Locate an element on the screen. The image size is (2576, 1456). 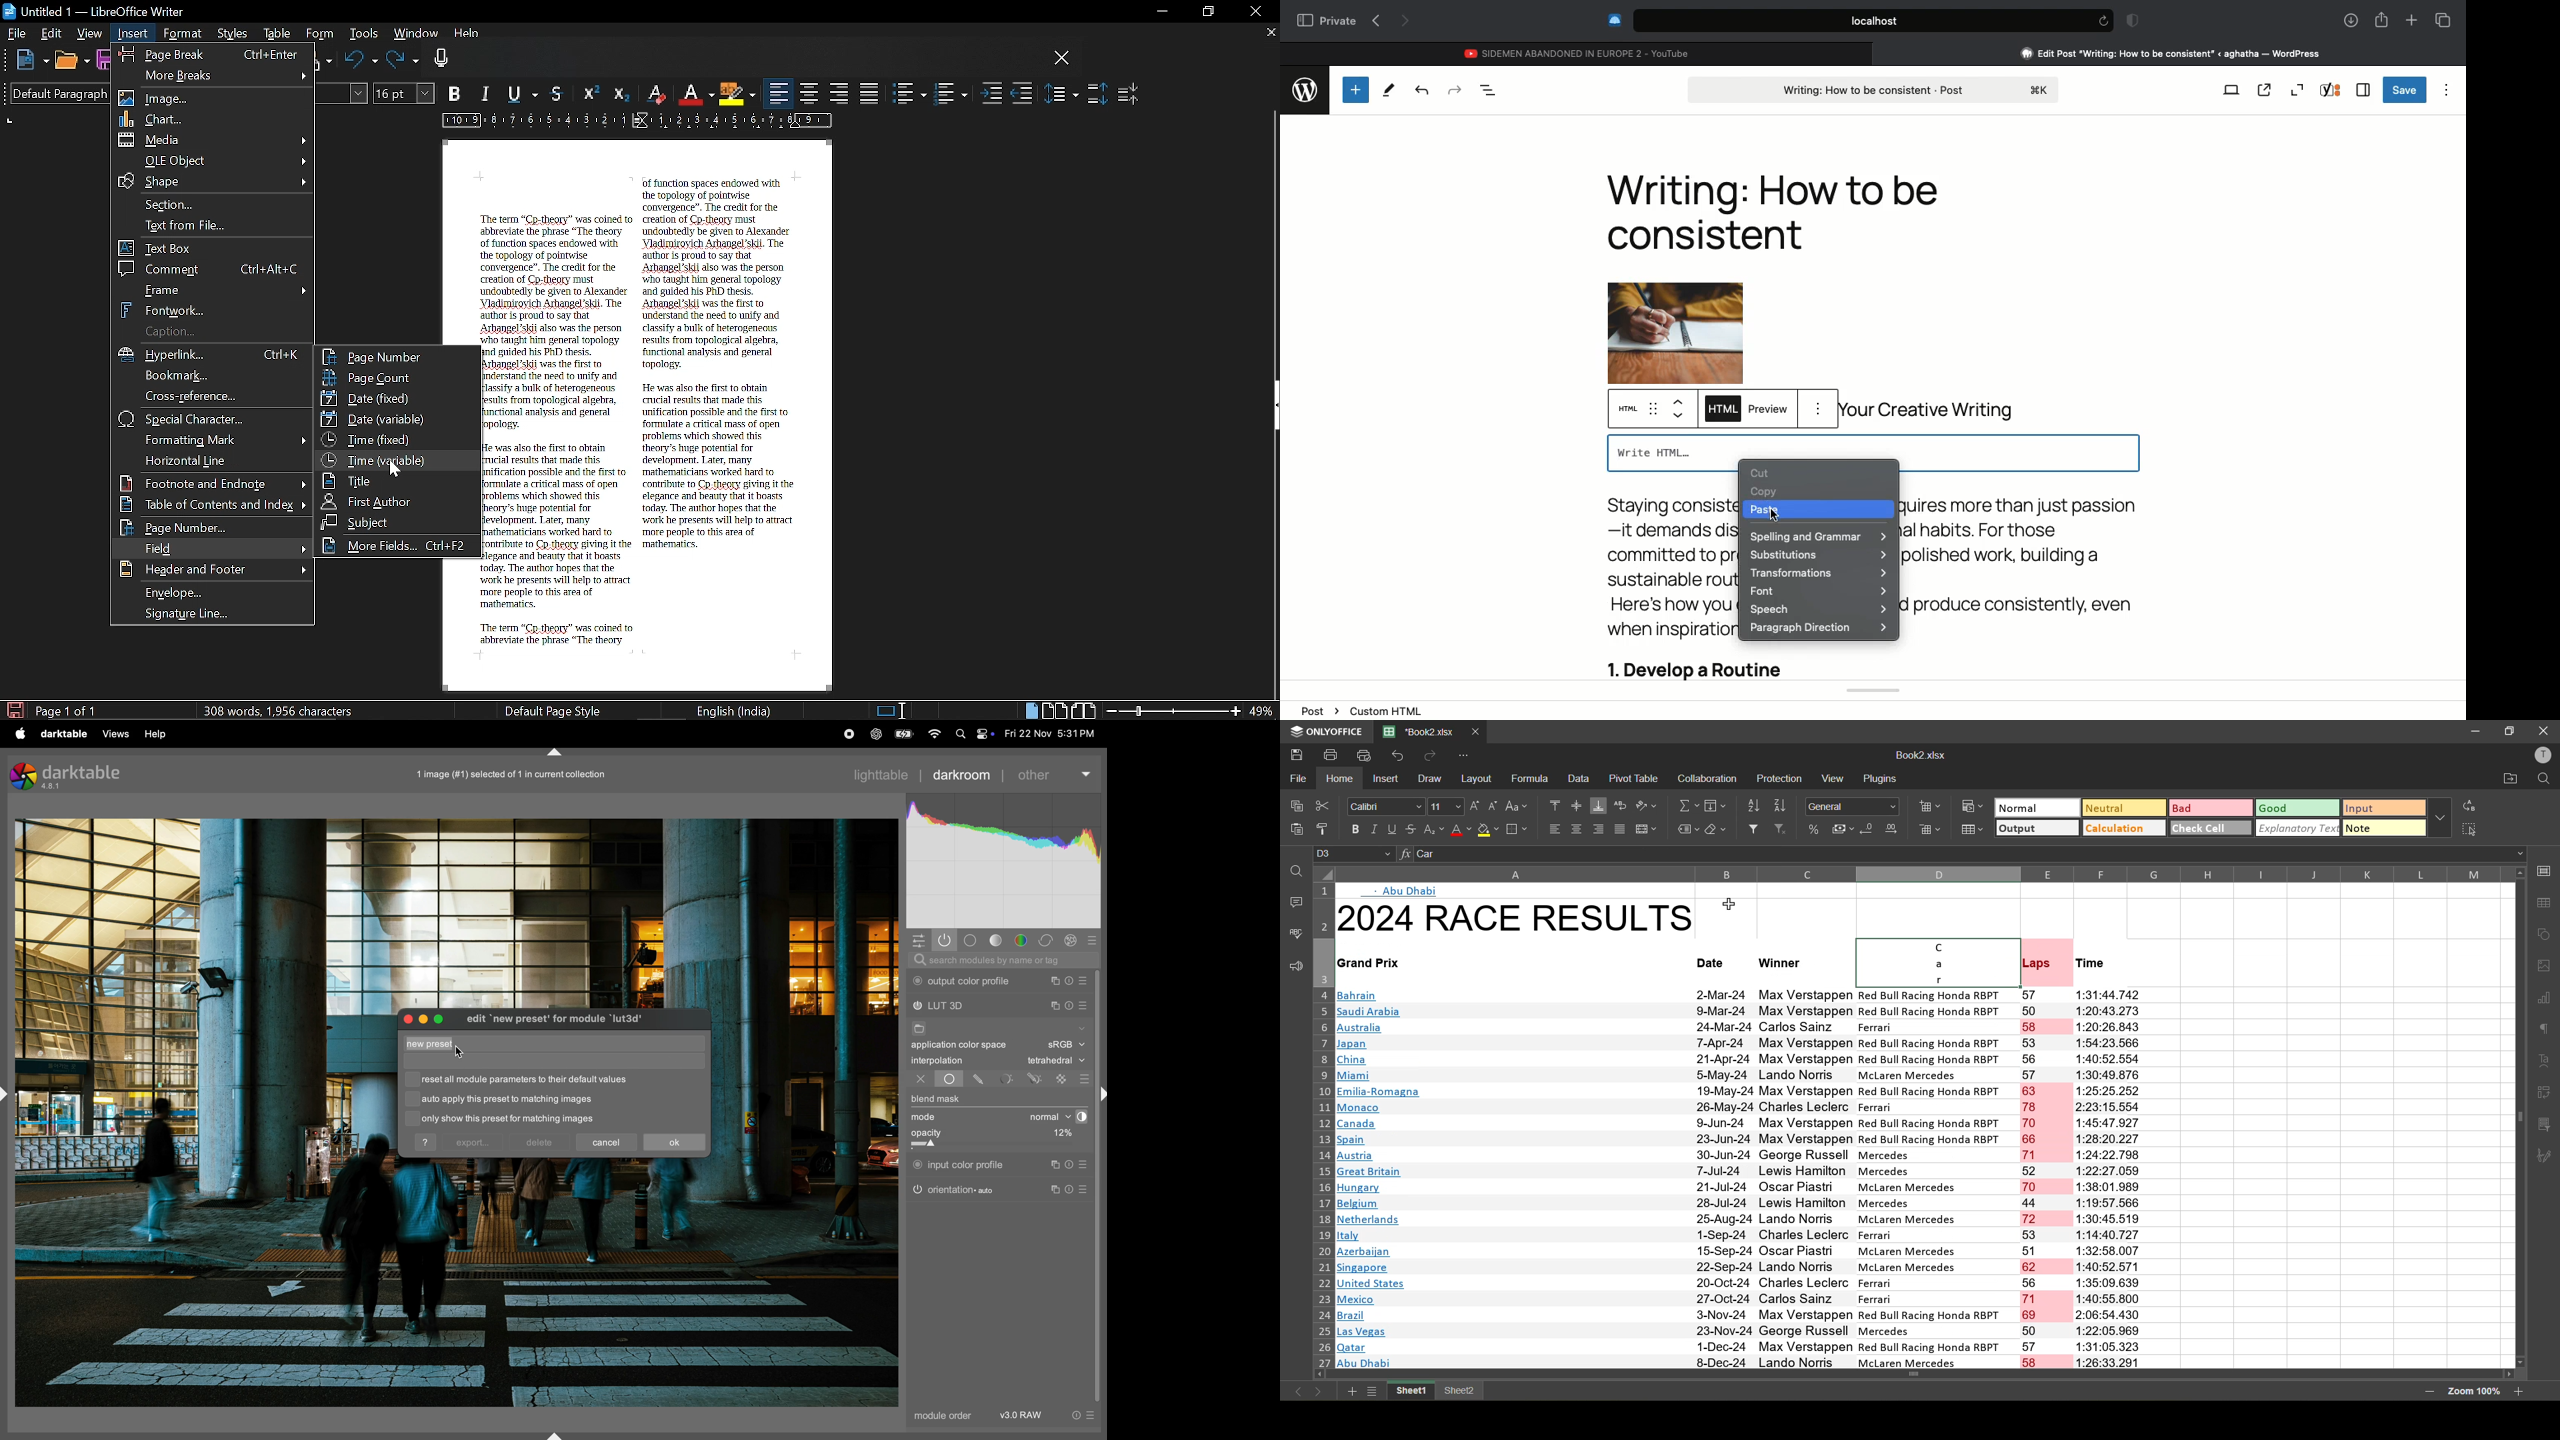
wifi is located at coordinates (933, 735).